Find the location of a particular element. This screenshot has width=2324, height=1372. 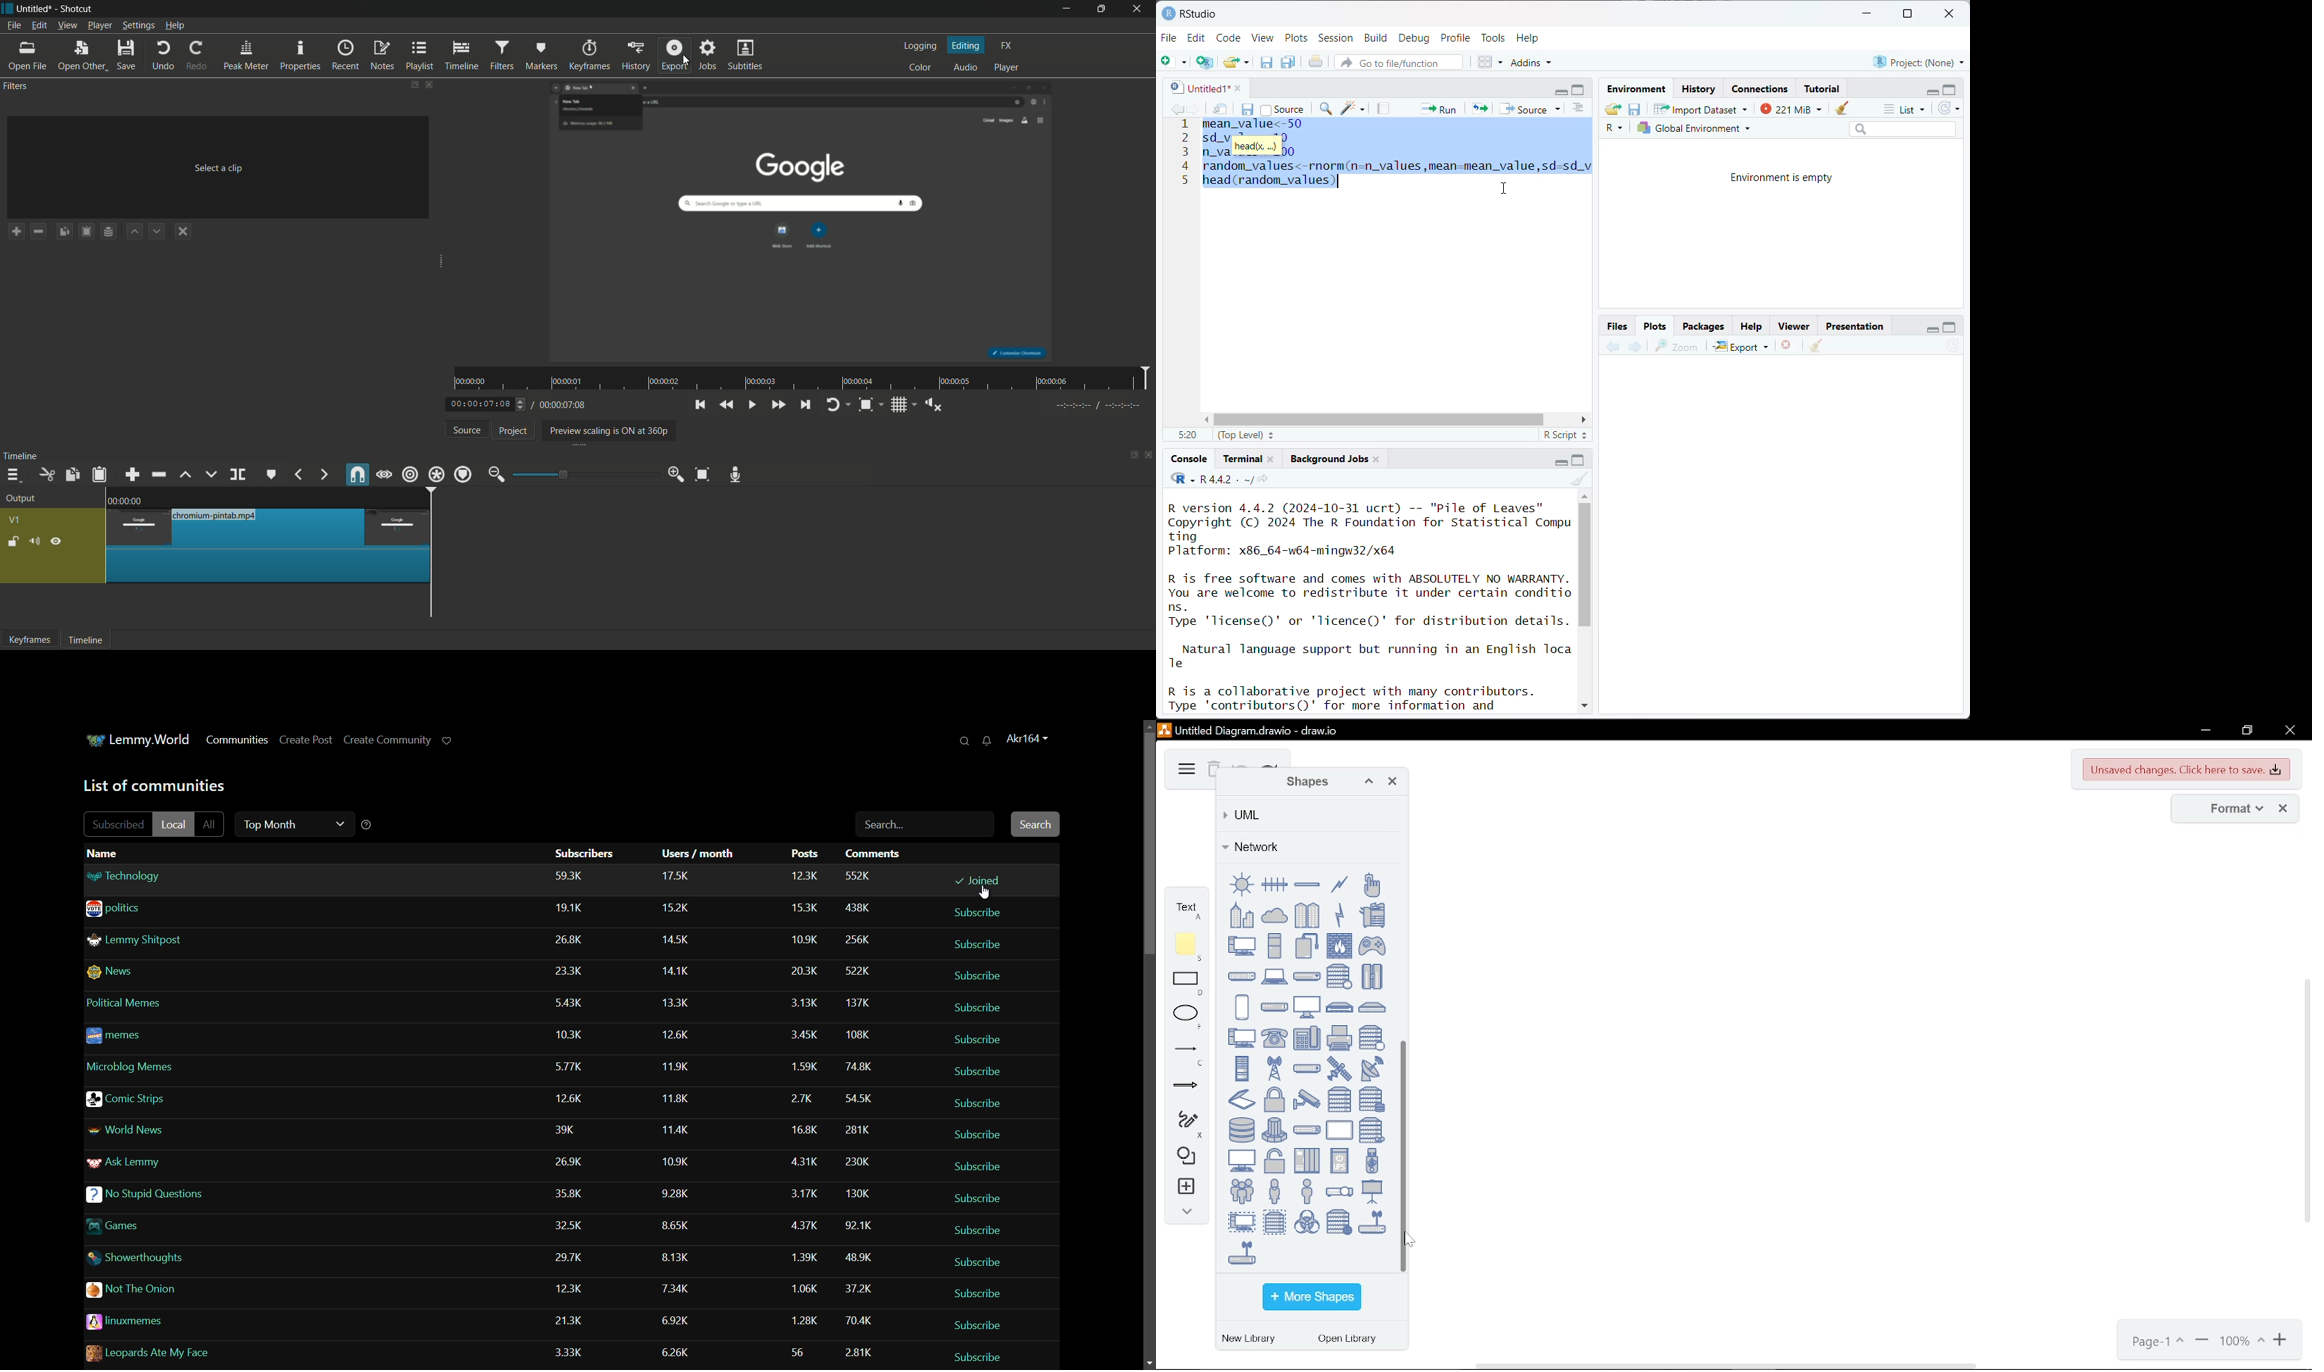

View is located at coordinates (1263, 39).